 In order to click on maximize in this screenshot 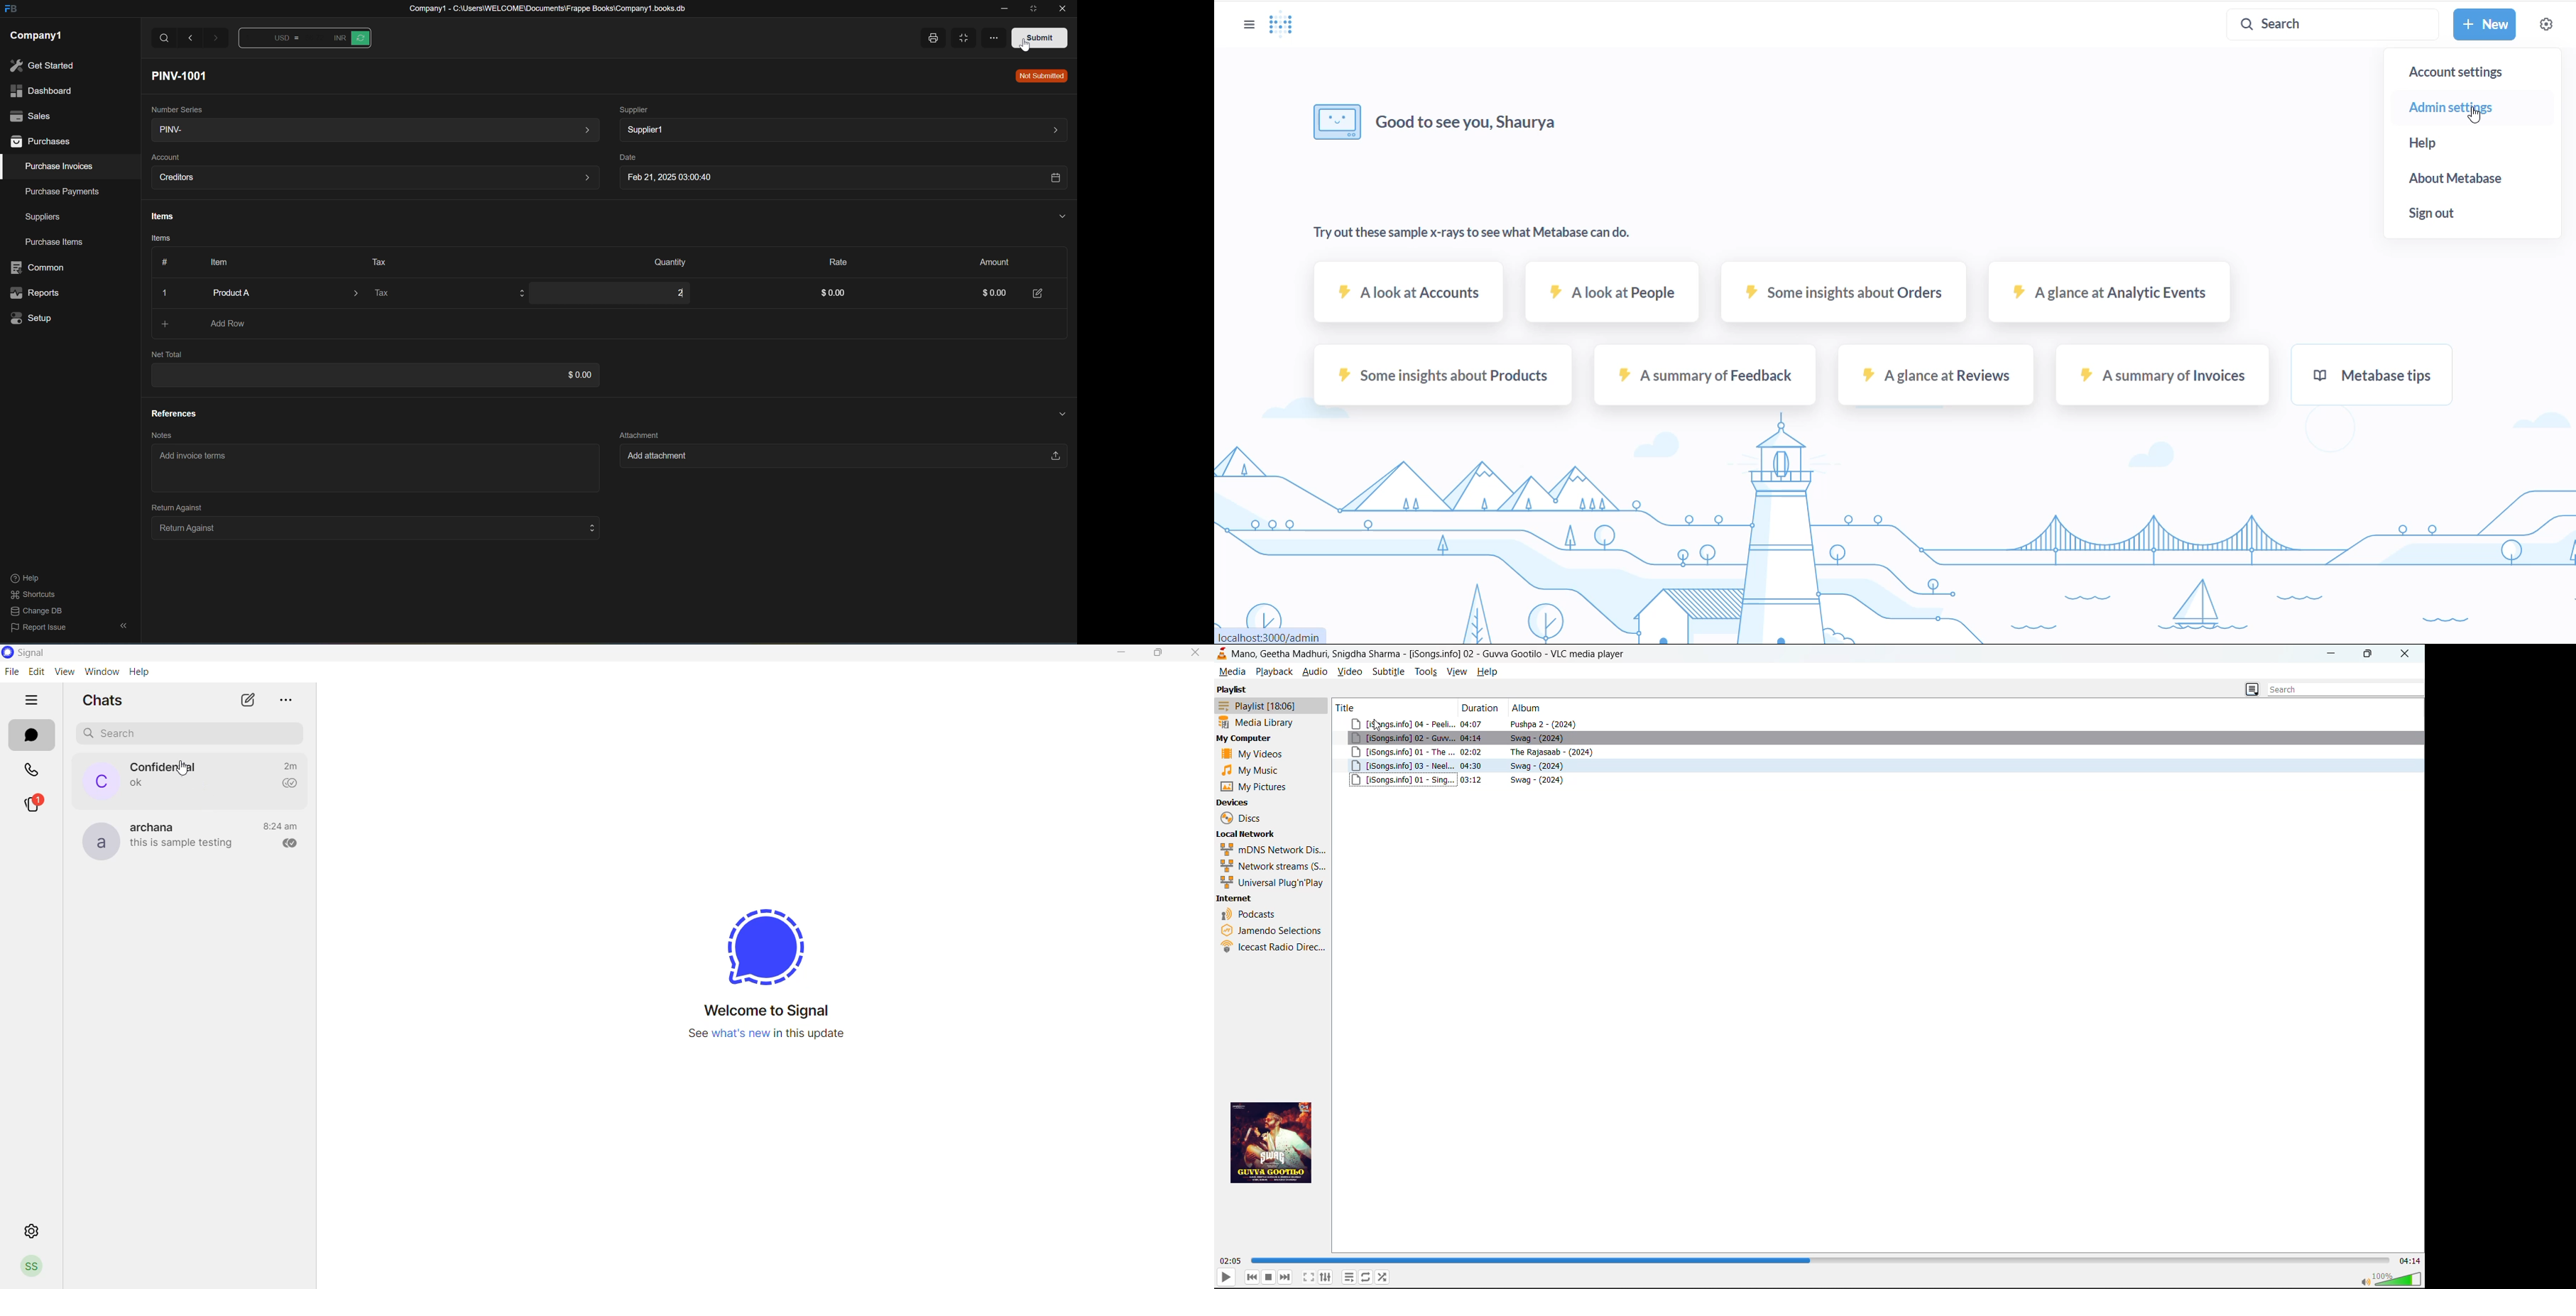, I will do `click(2370, 655)`.